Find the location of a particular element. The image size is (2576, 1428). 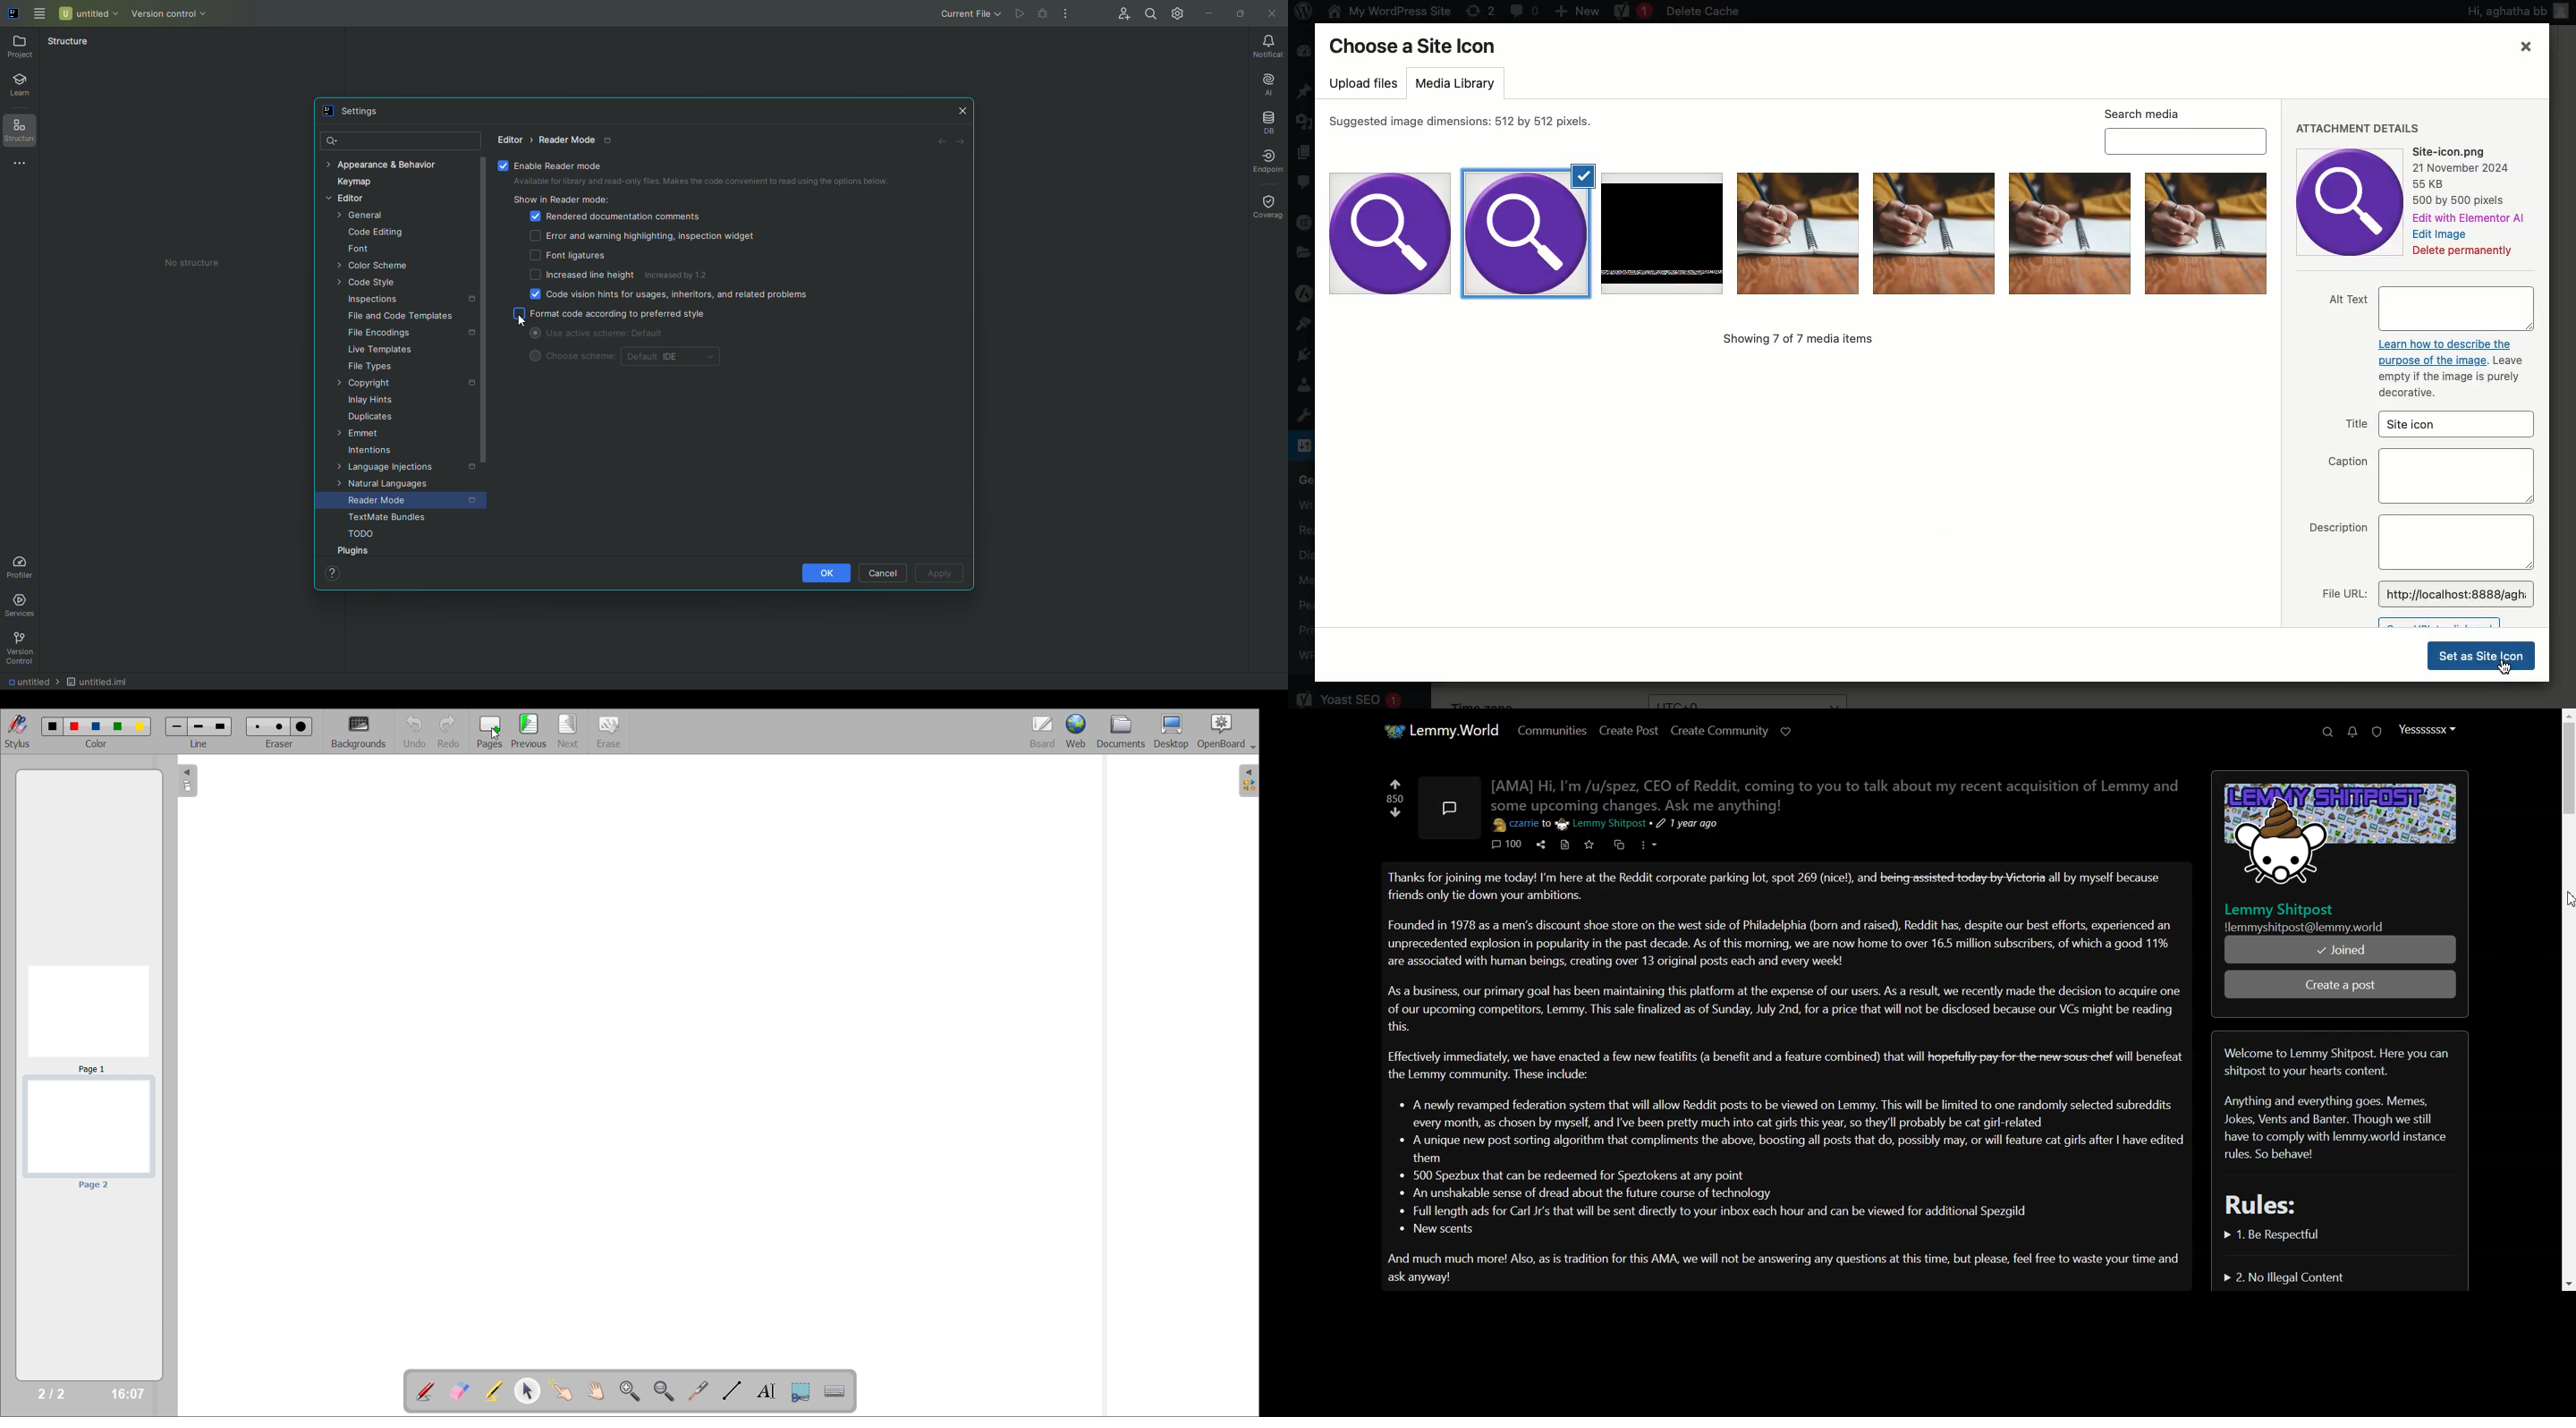

Dashboard is located at coordinates (1302, 52).